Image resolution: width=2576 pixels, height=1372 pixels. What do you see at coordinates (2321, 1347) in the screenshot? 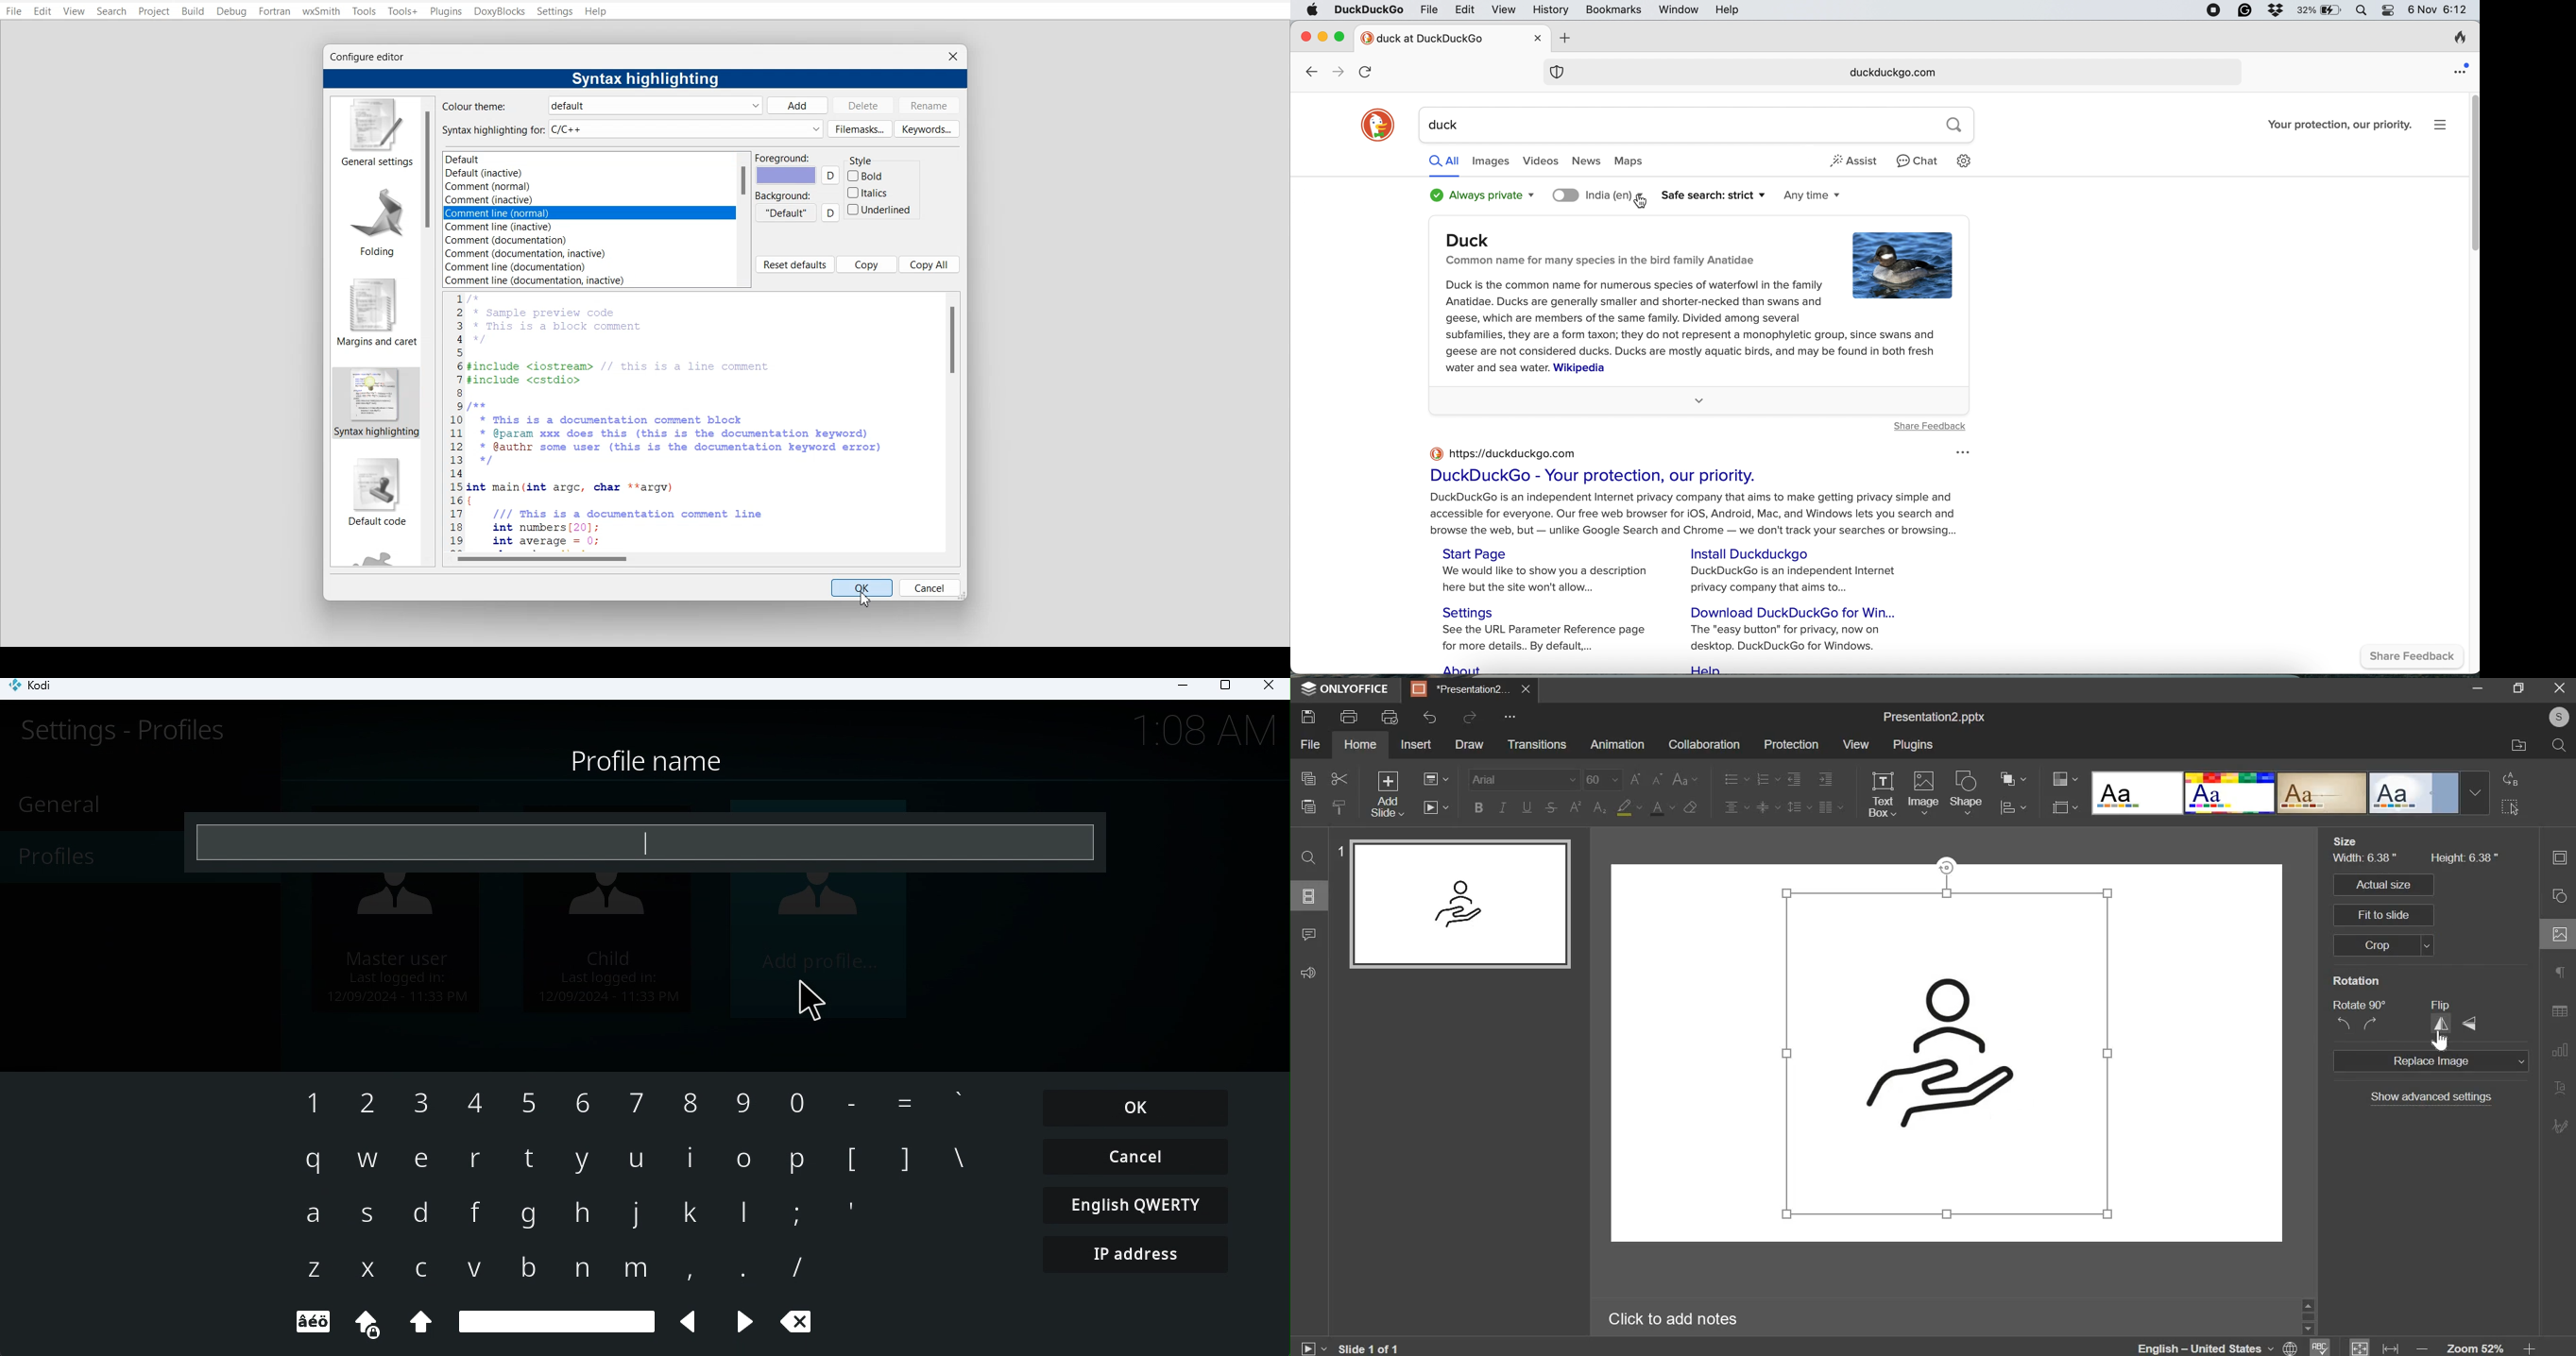
I see `spelling` at bounding box center [2321, 1347].